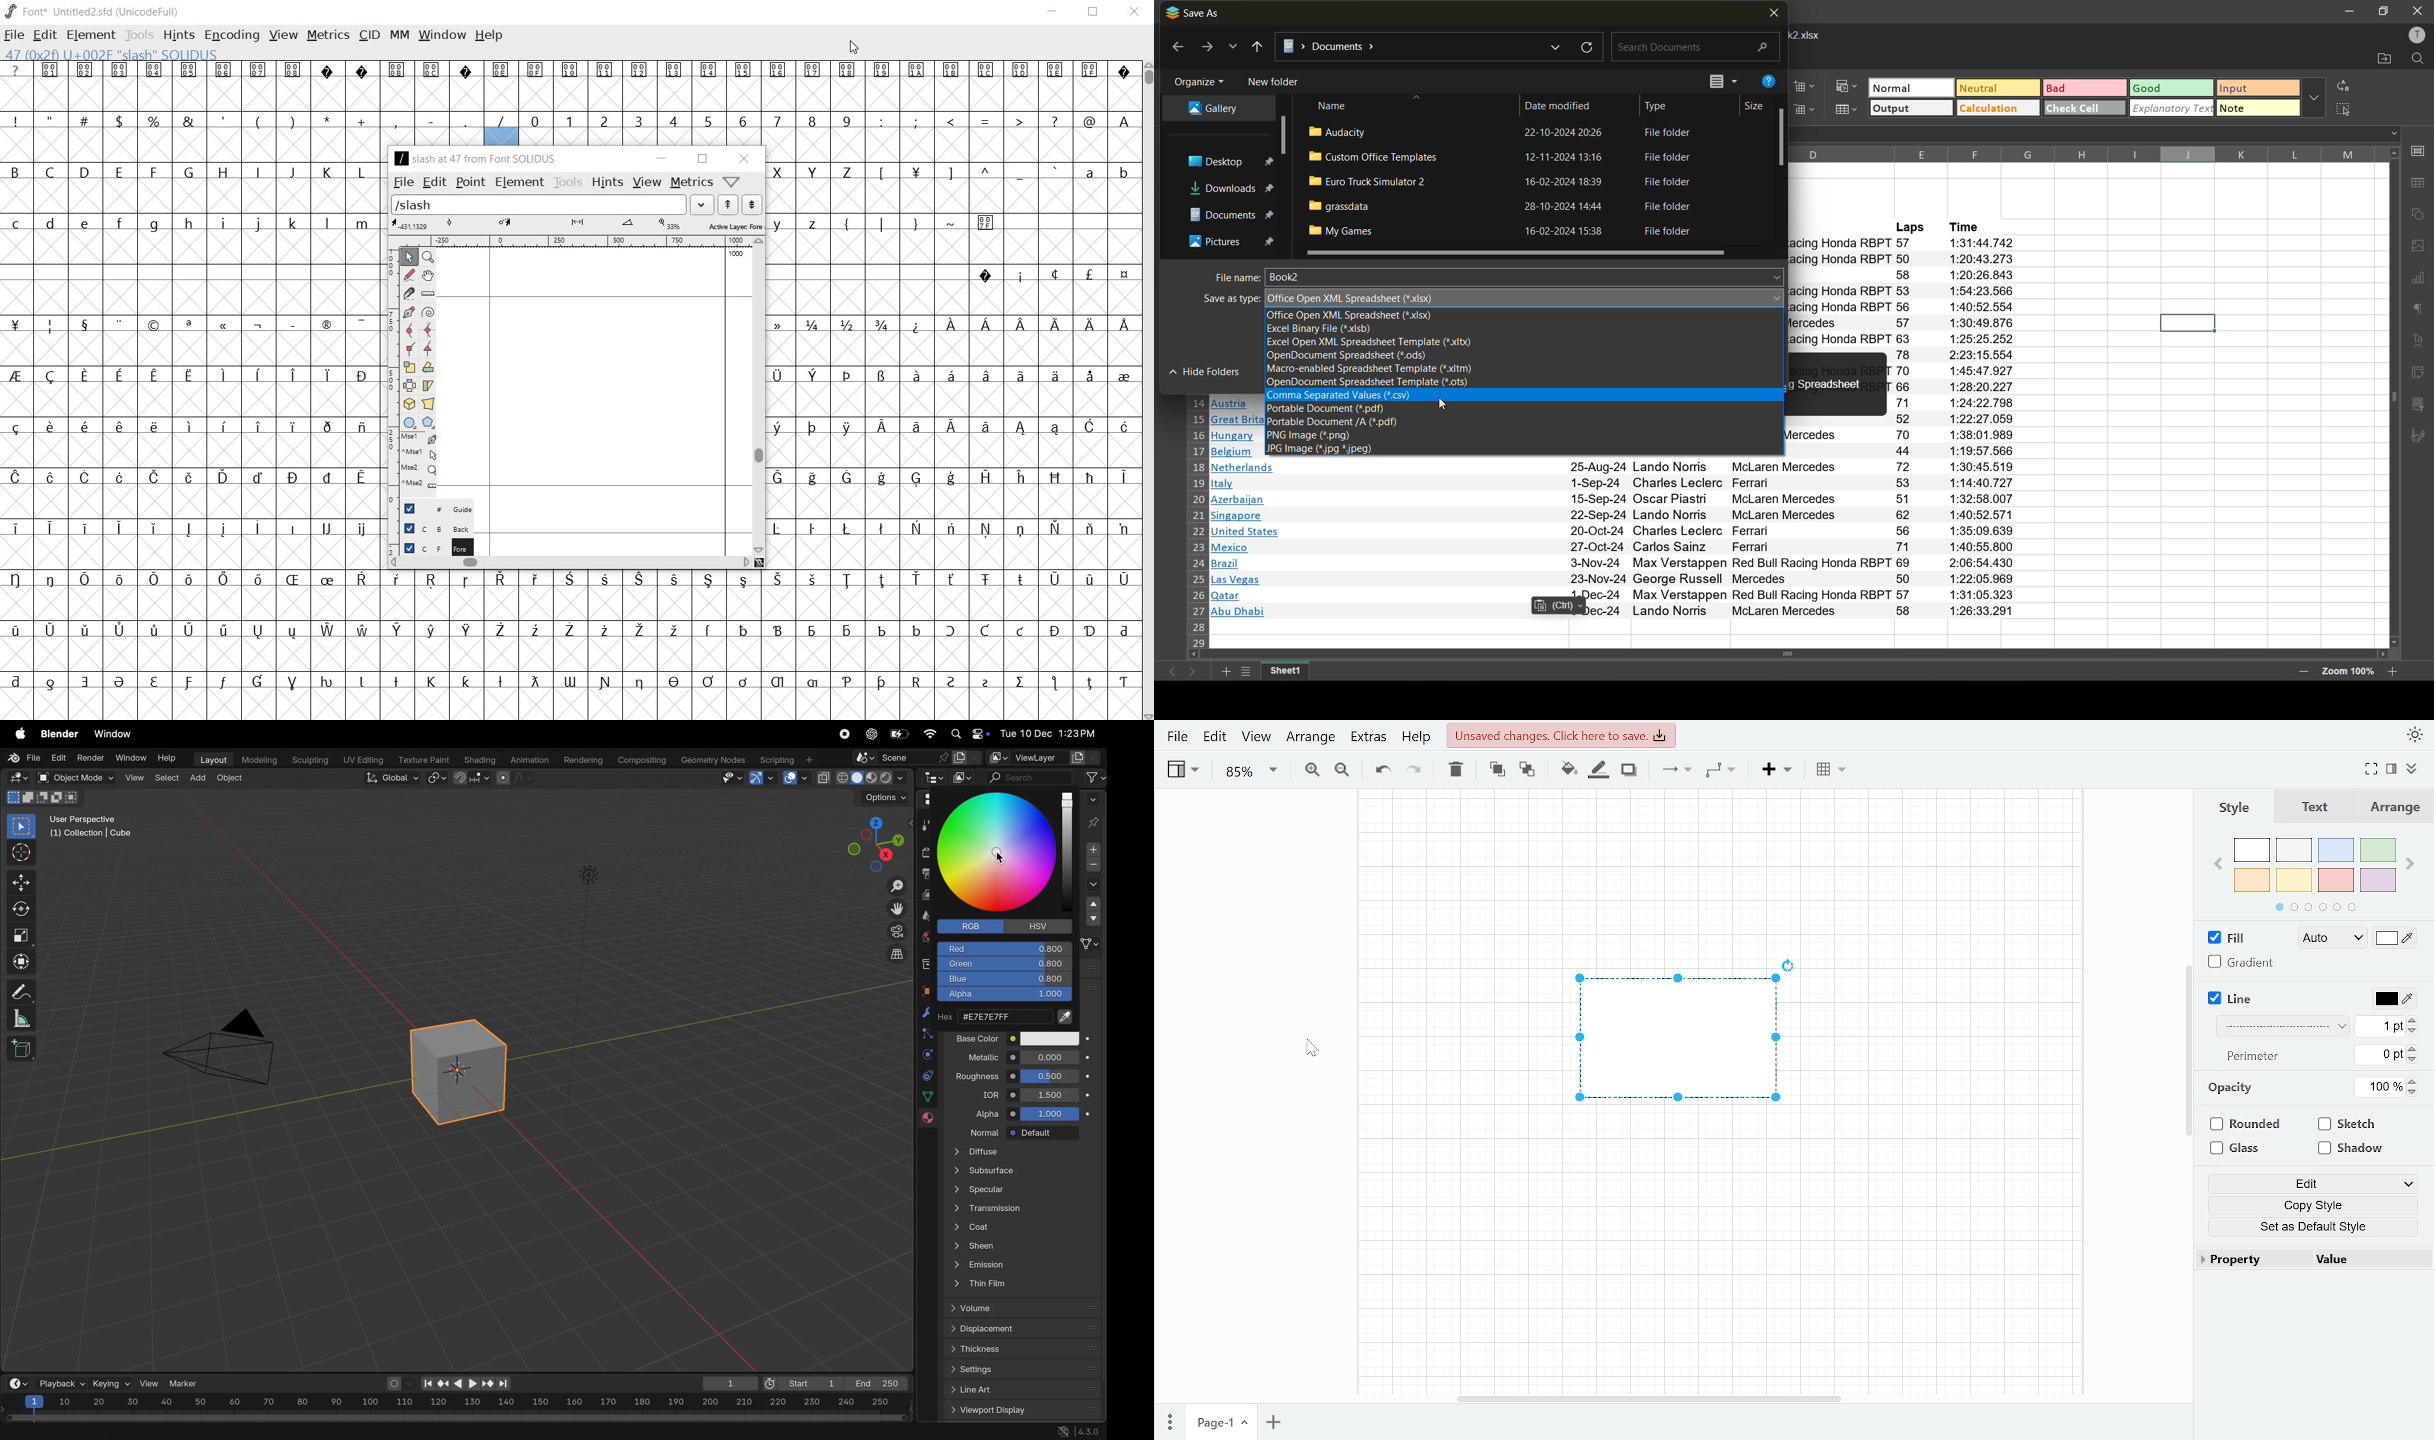 The image size is (2436, 1456). Describe the element at coordinates (1308, 738) in the screenshot. I see `Arrange` at that location.